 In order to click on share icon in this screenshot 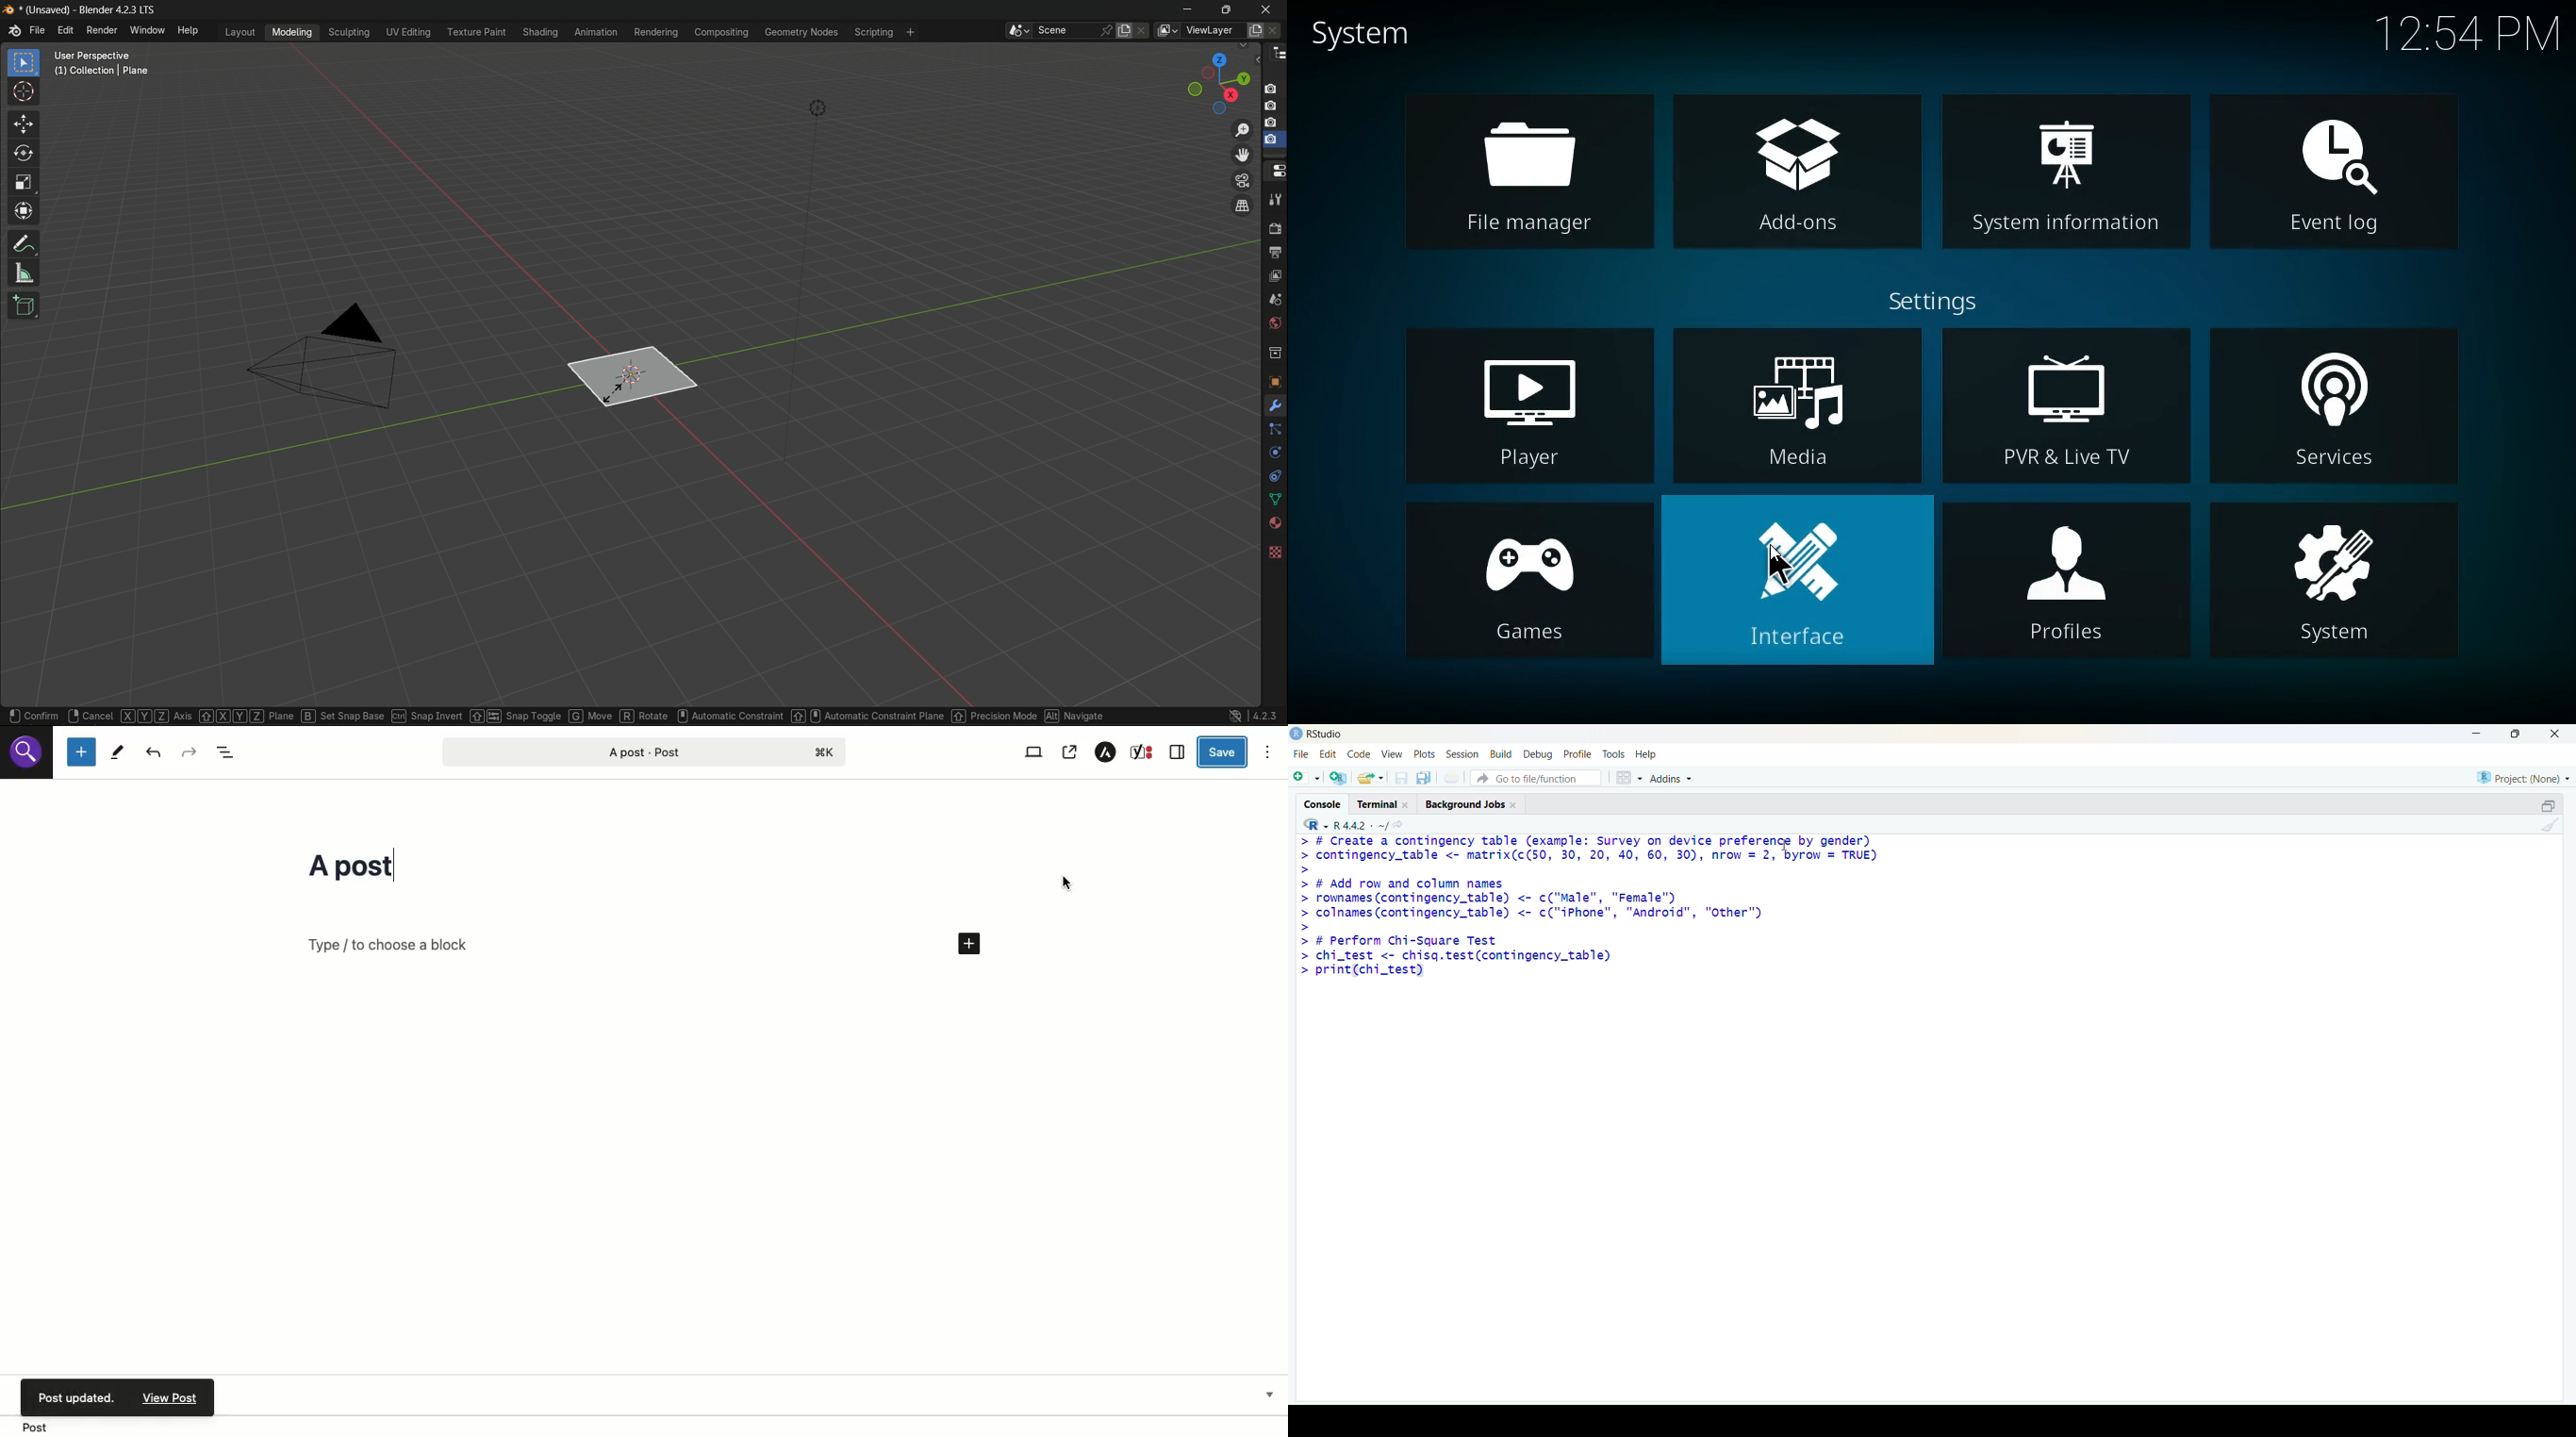, I will do `click(1399, 825)`.